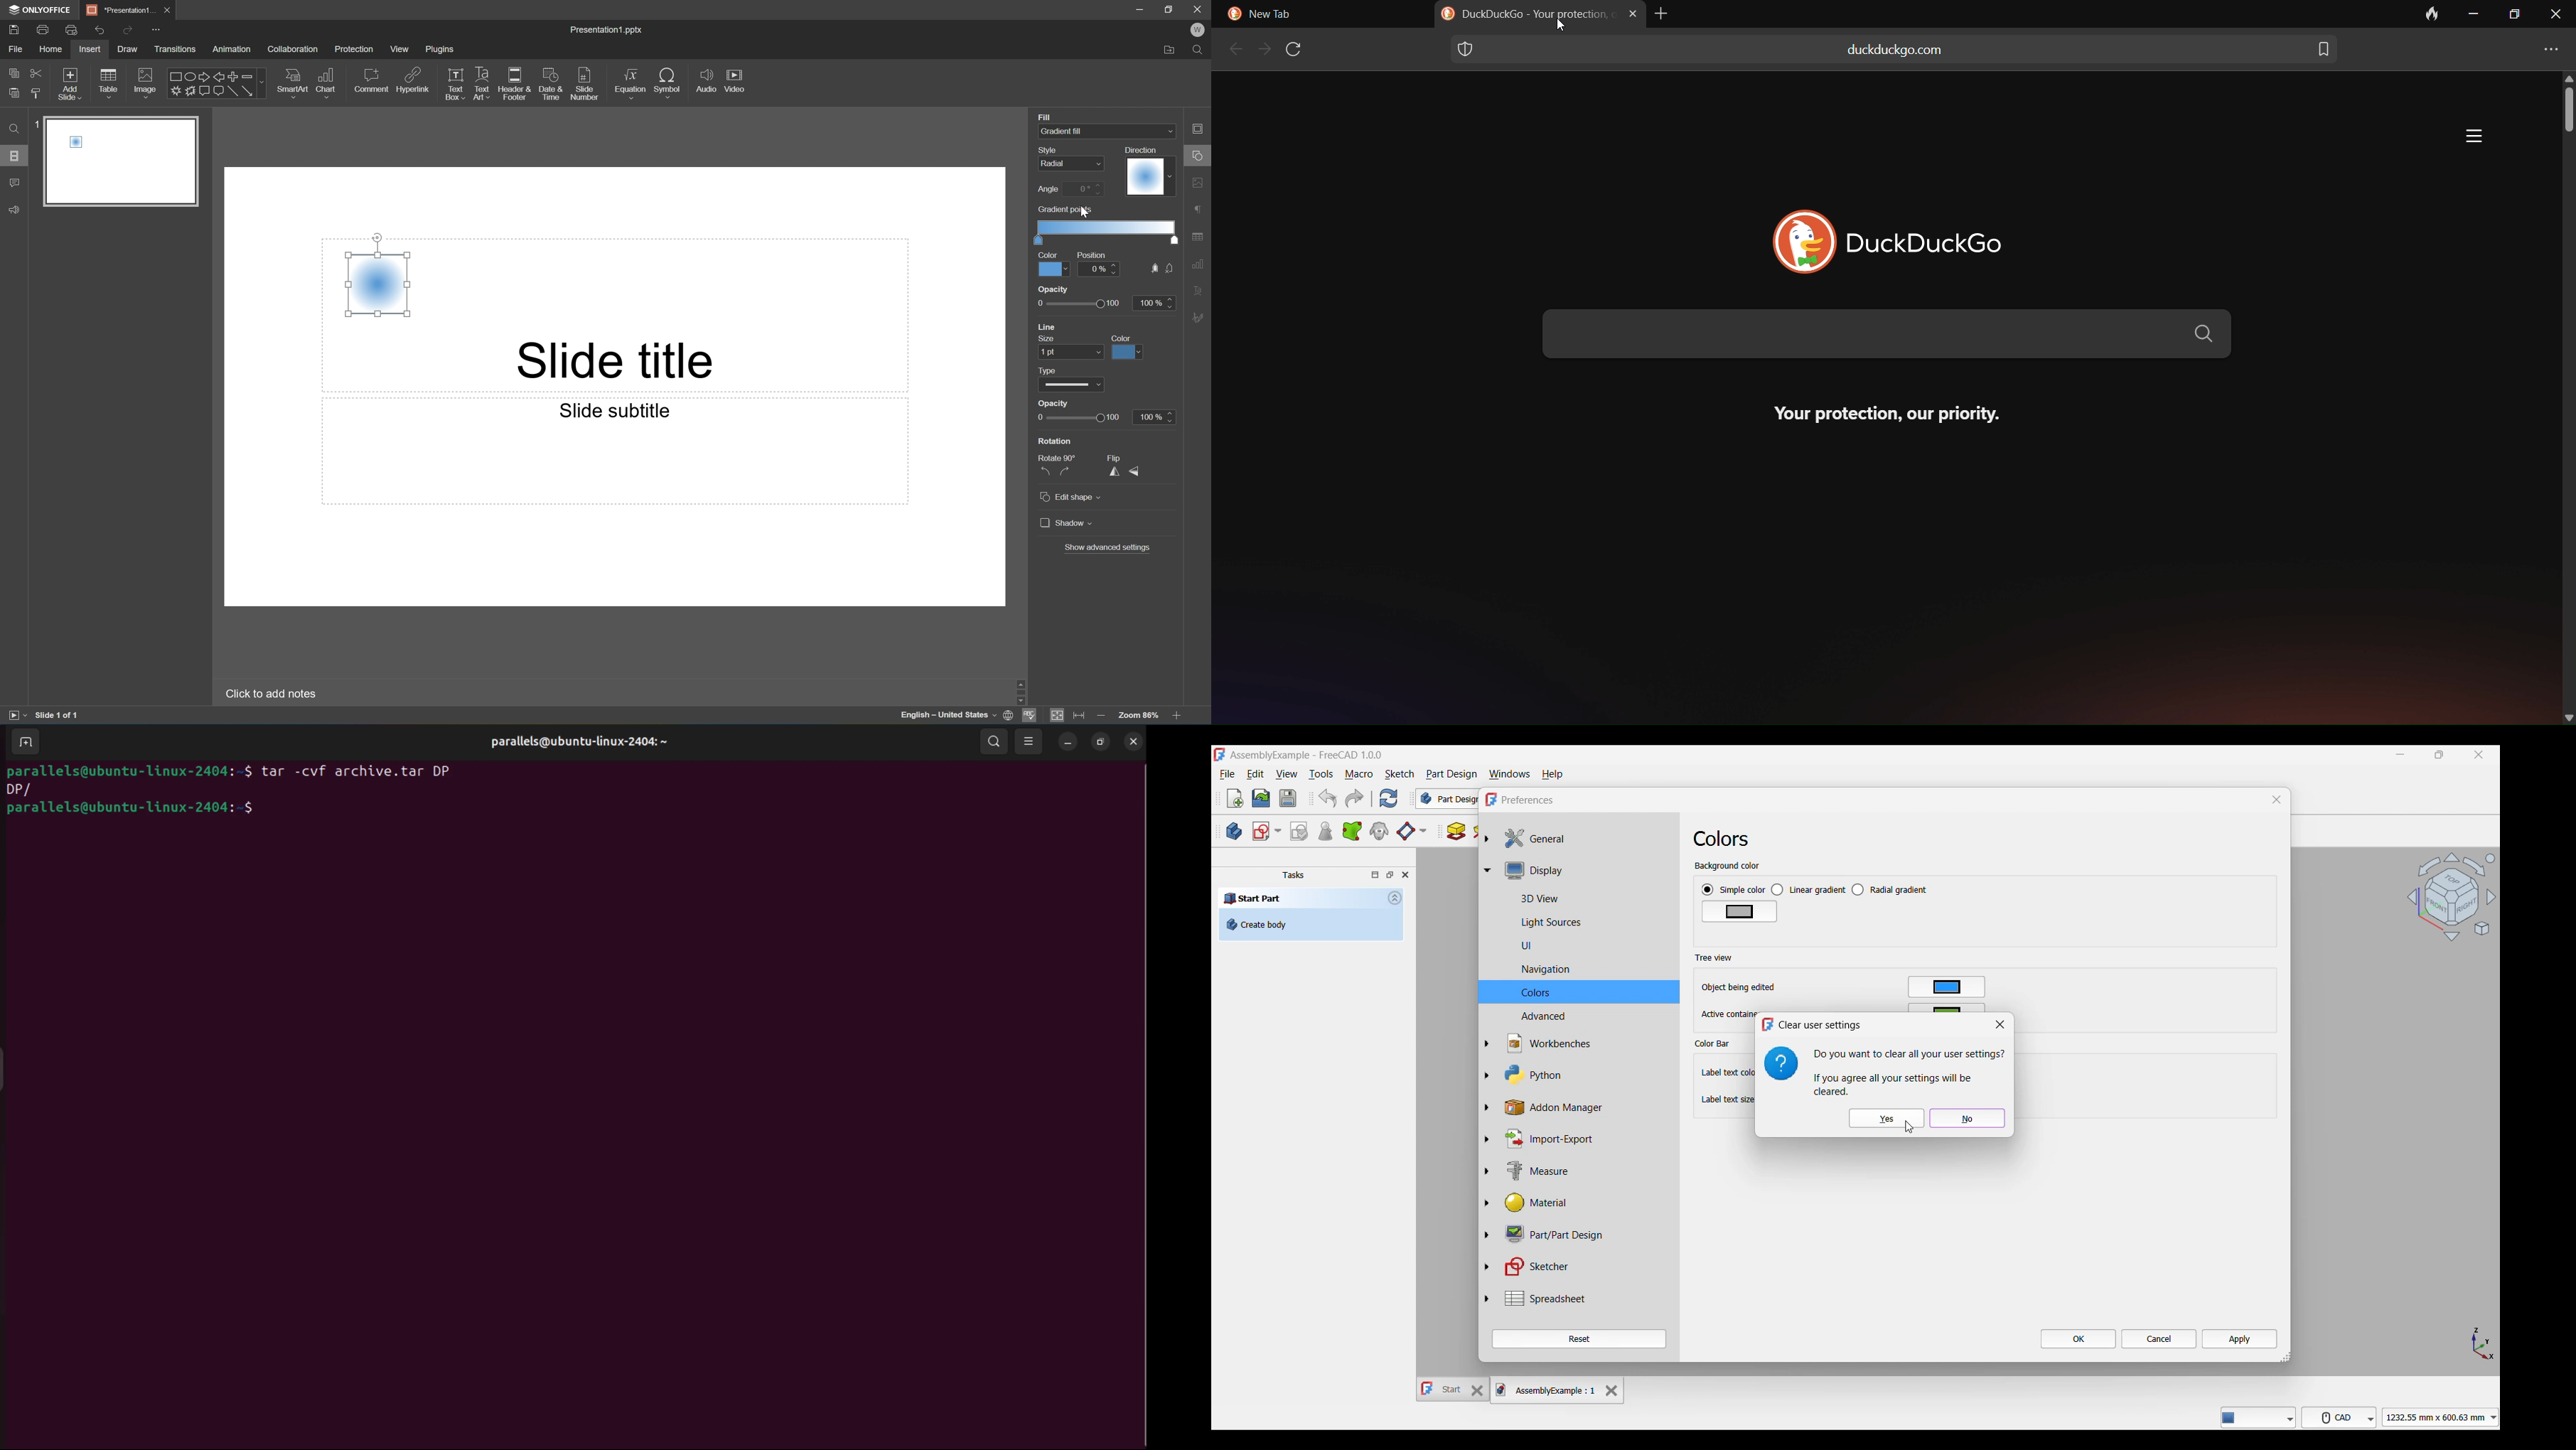 This screenshot has width=2576, height=1456. What do you see at coordinates (1535, 921) in the screenshot?
I see `Light sources` at bounding box center [1535, 921].